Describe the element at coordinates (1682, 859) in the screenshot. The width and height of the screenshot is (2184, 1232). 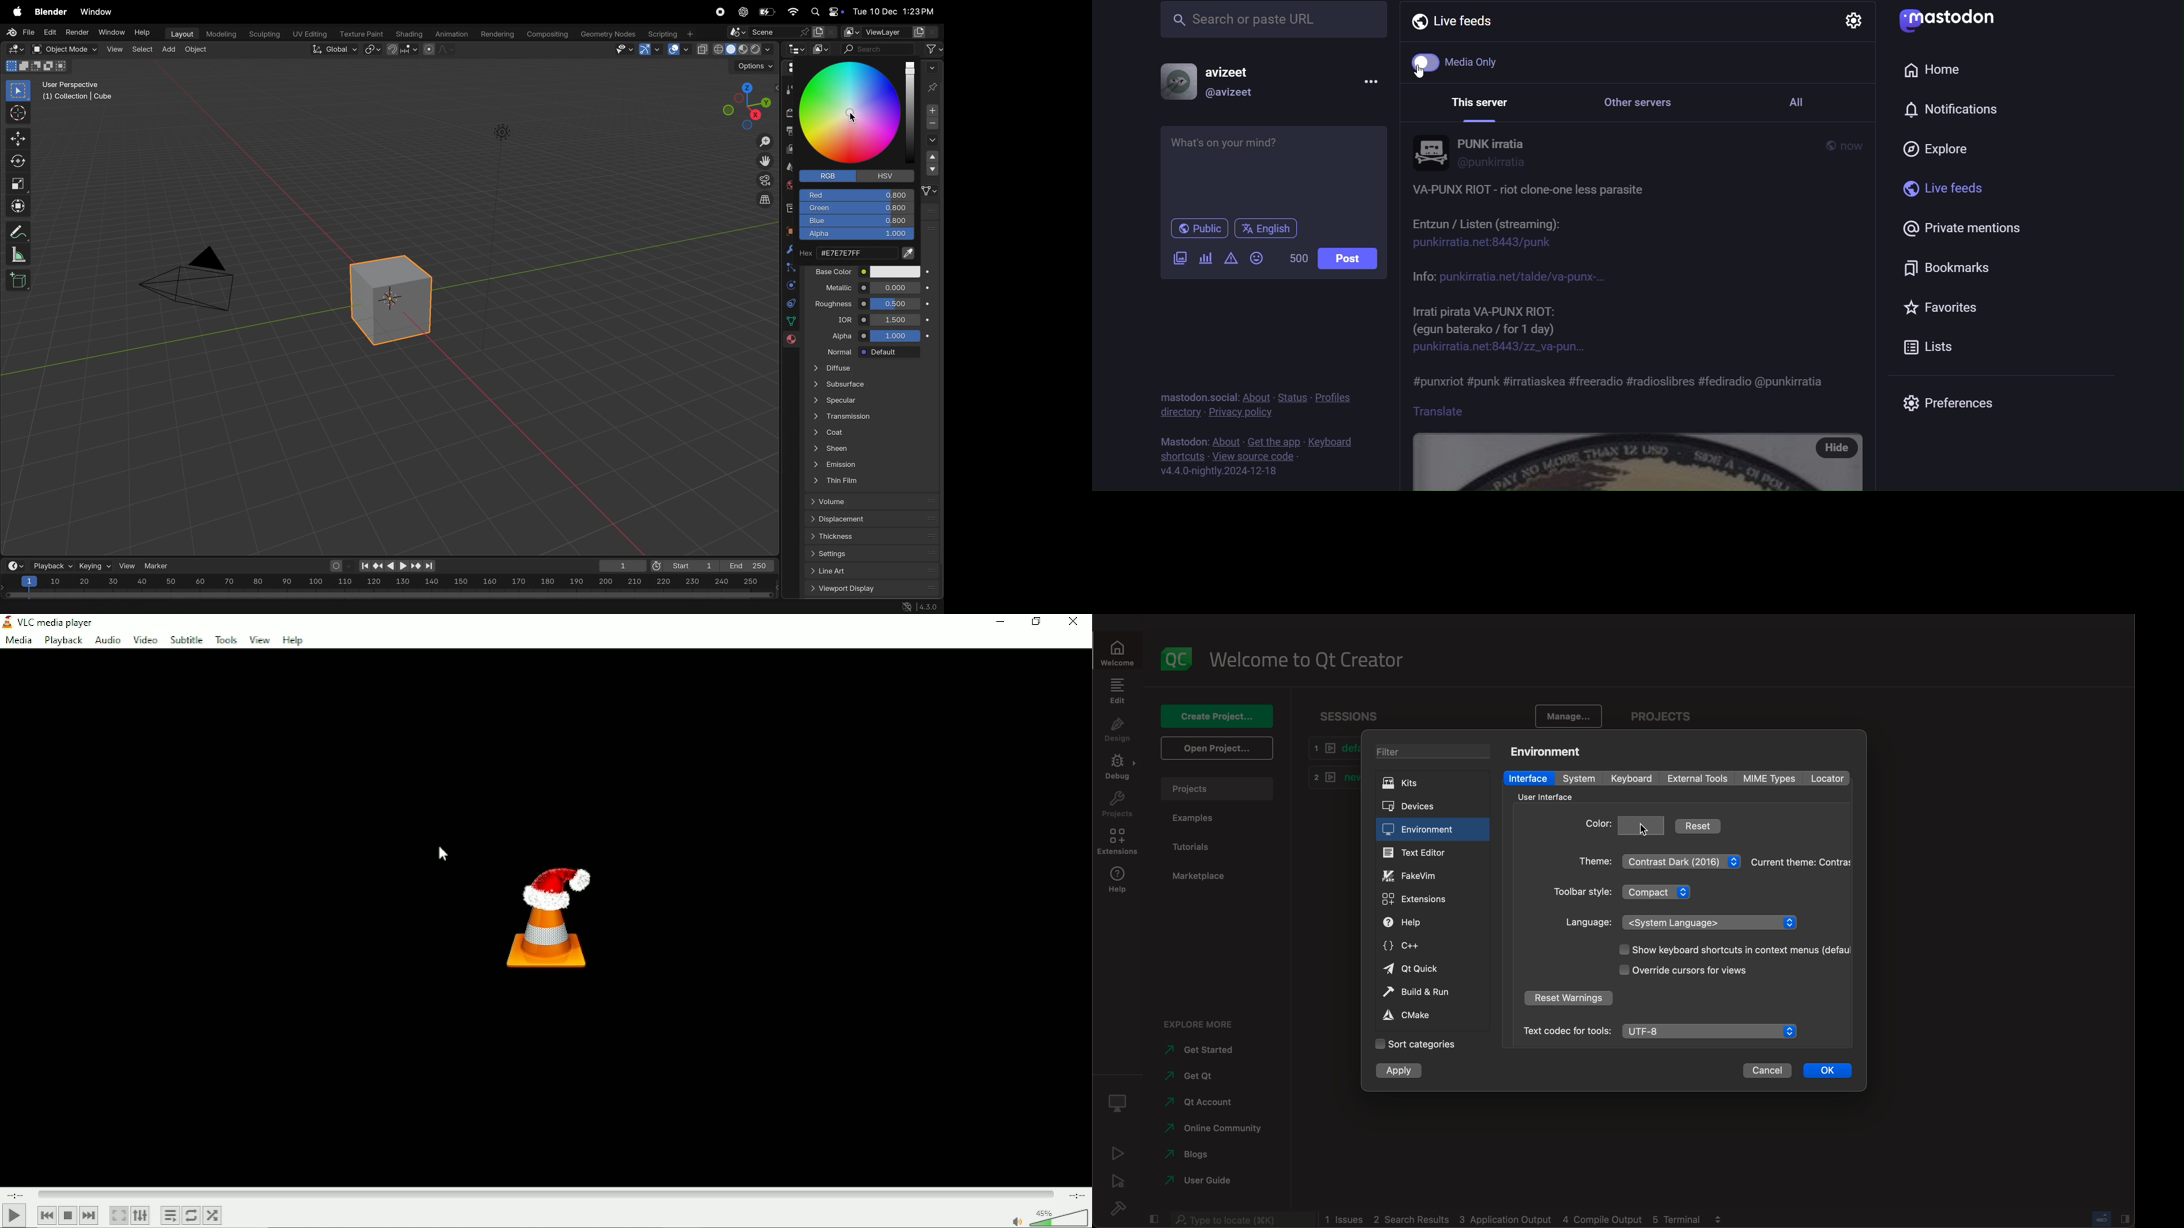
I see `theme choices` at that location.